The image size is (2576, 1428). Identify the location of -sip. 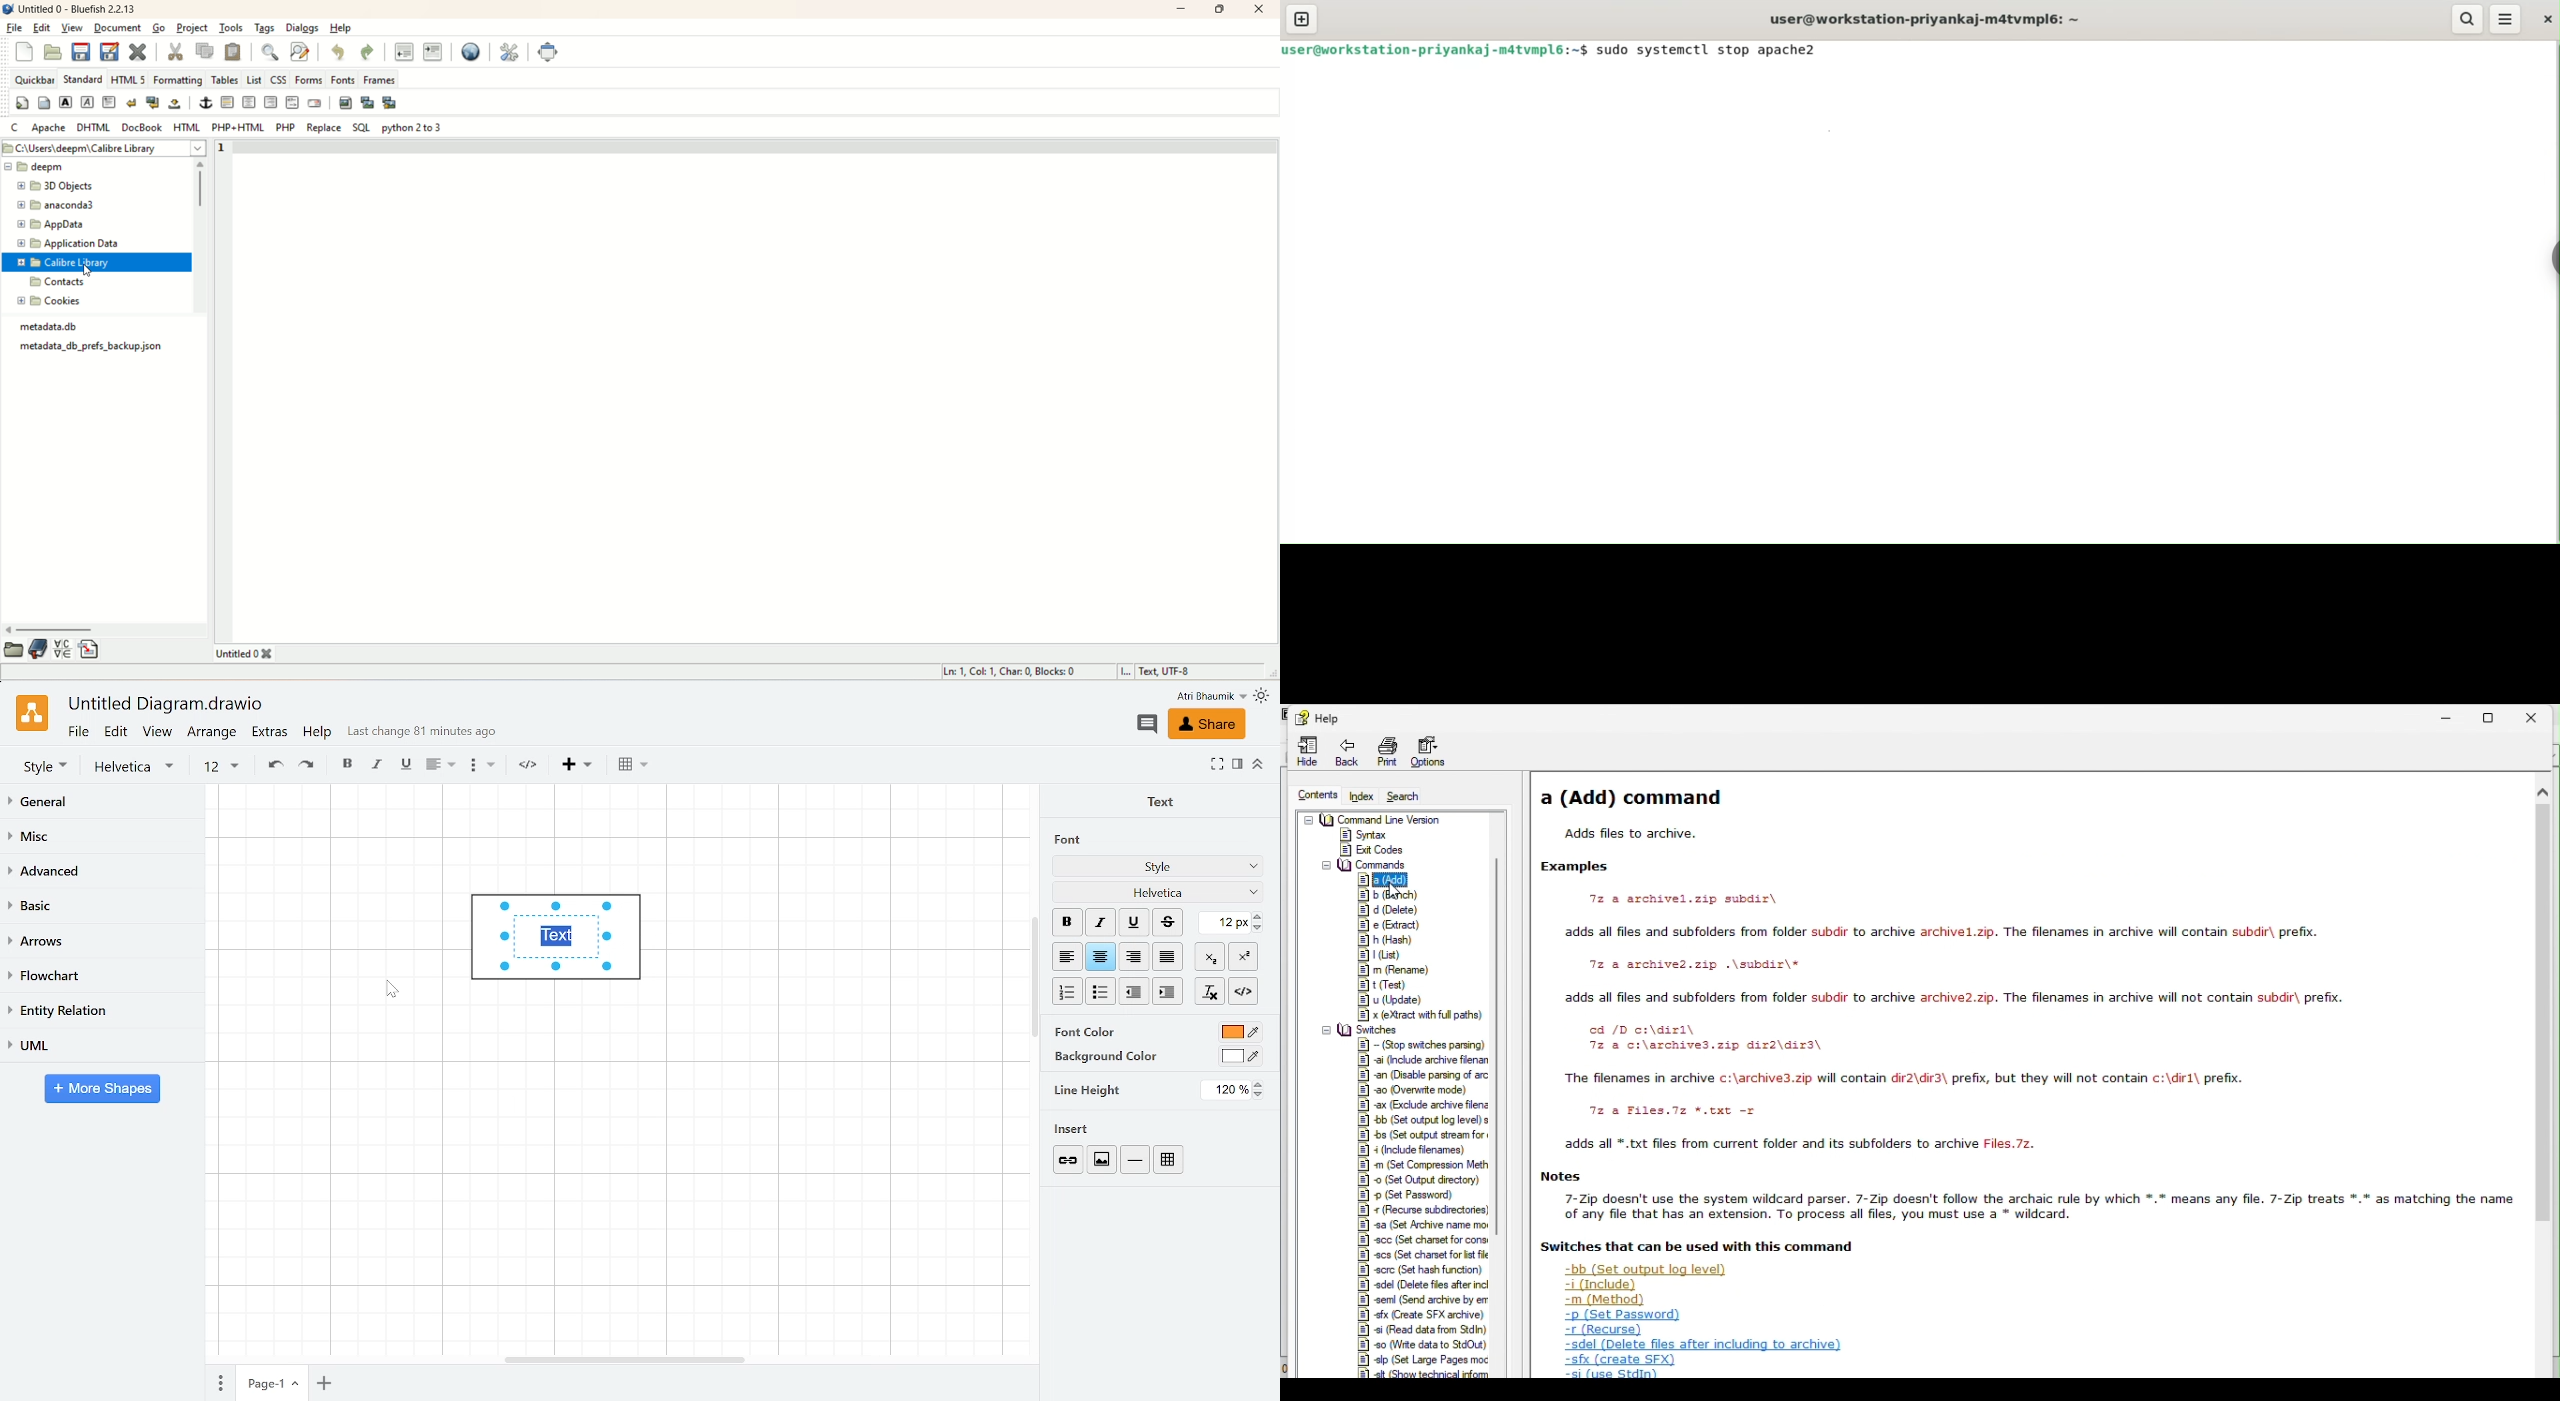
(1425, 1359).